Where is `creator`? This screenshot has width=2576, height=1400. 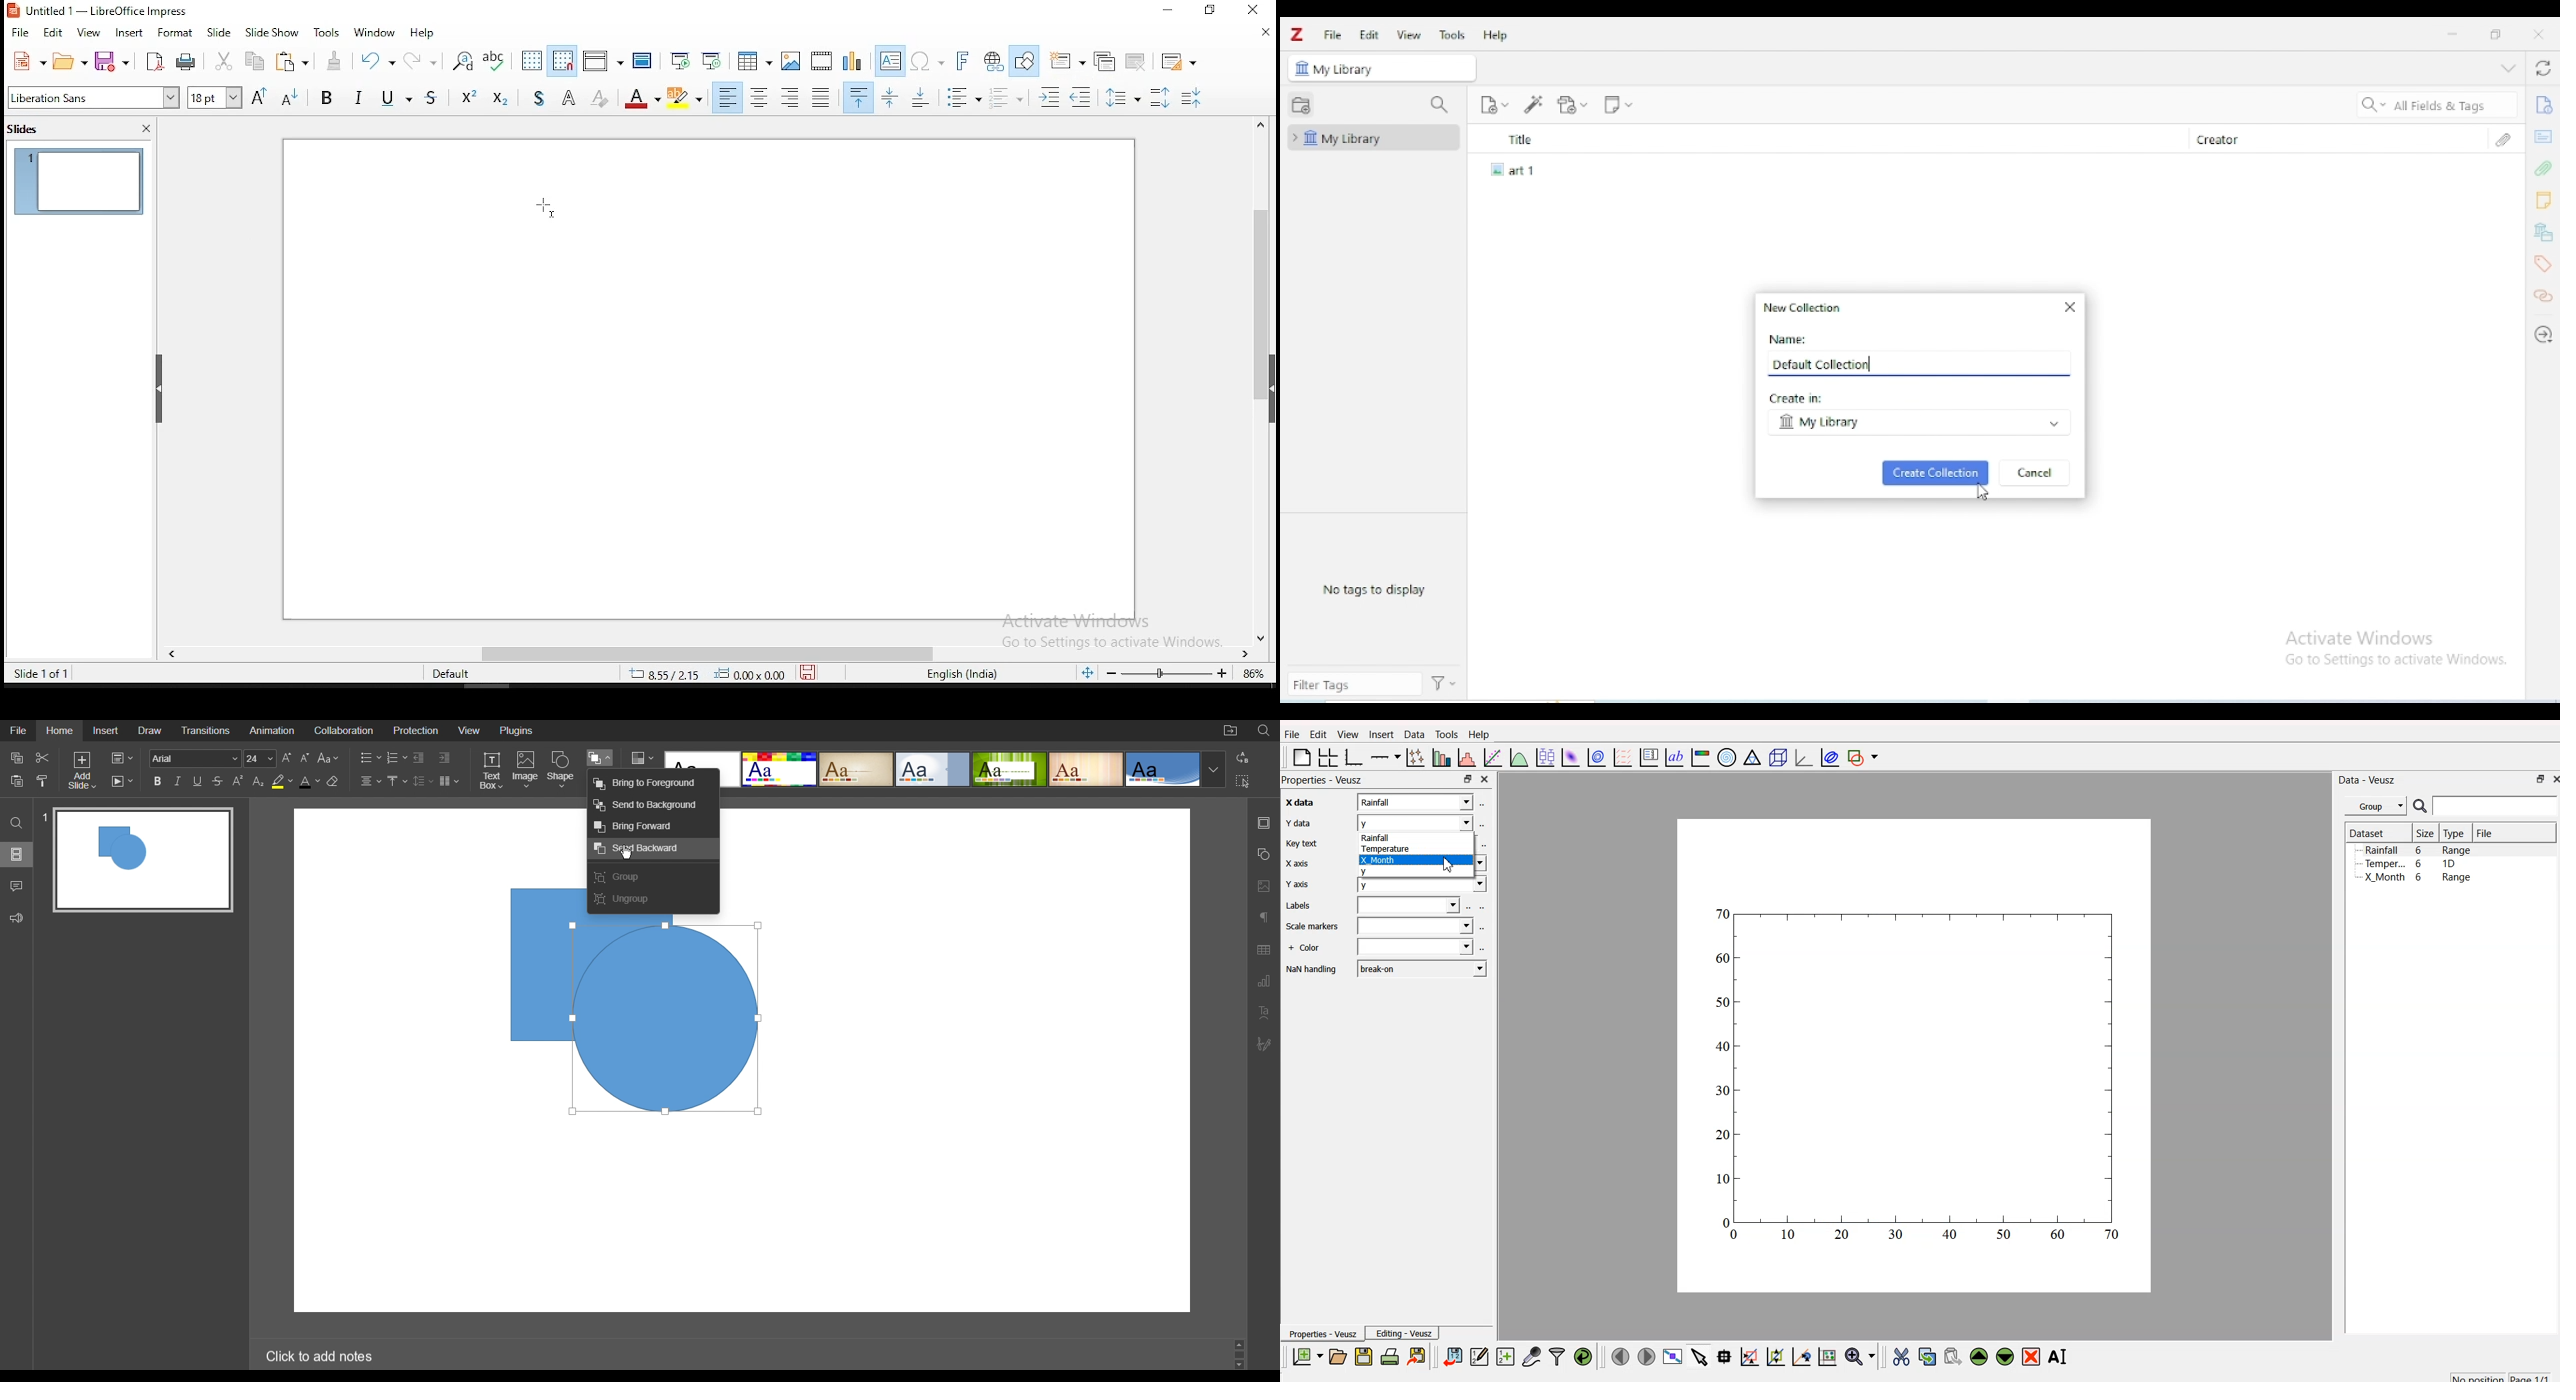 creator is located at coordinates (2323, 139).